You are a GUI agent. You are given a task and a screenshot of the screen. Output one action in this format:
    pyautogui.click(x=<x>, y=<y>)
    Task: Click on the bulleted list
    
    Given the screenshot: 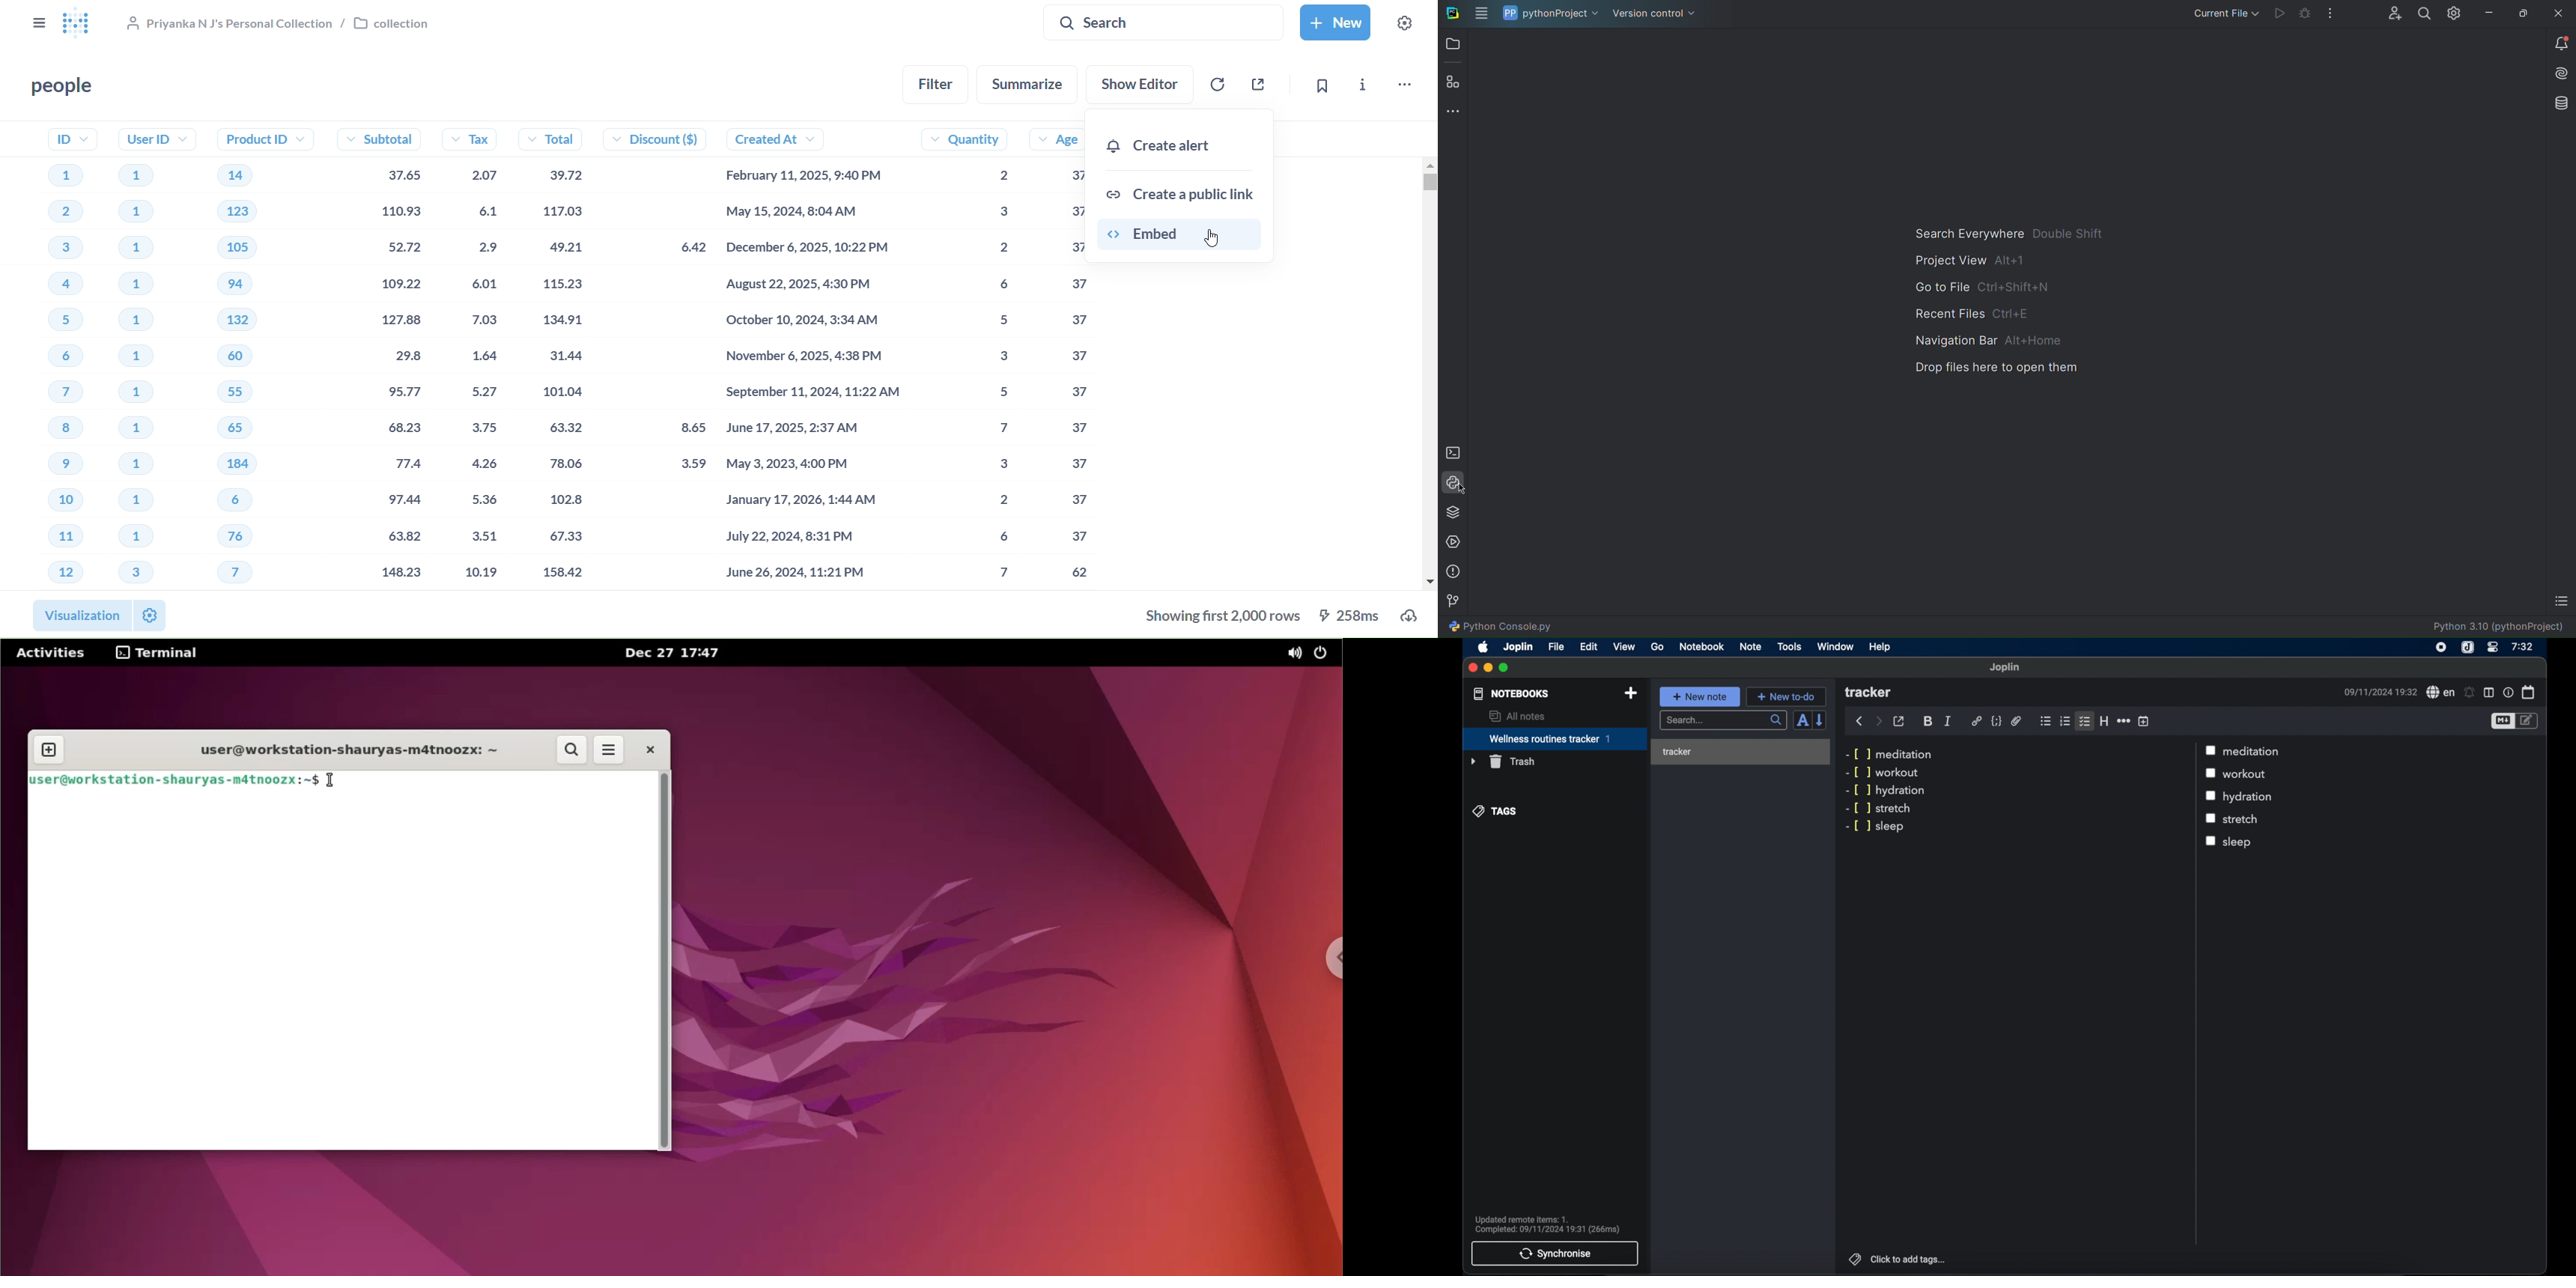 What is the action you would take?
    pyautogui.click(x=2046, y=721)
    